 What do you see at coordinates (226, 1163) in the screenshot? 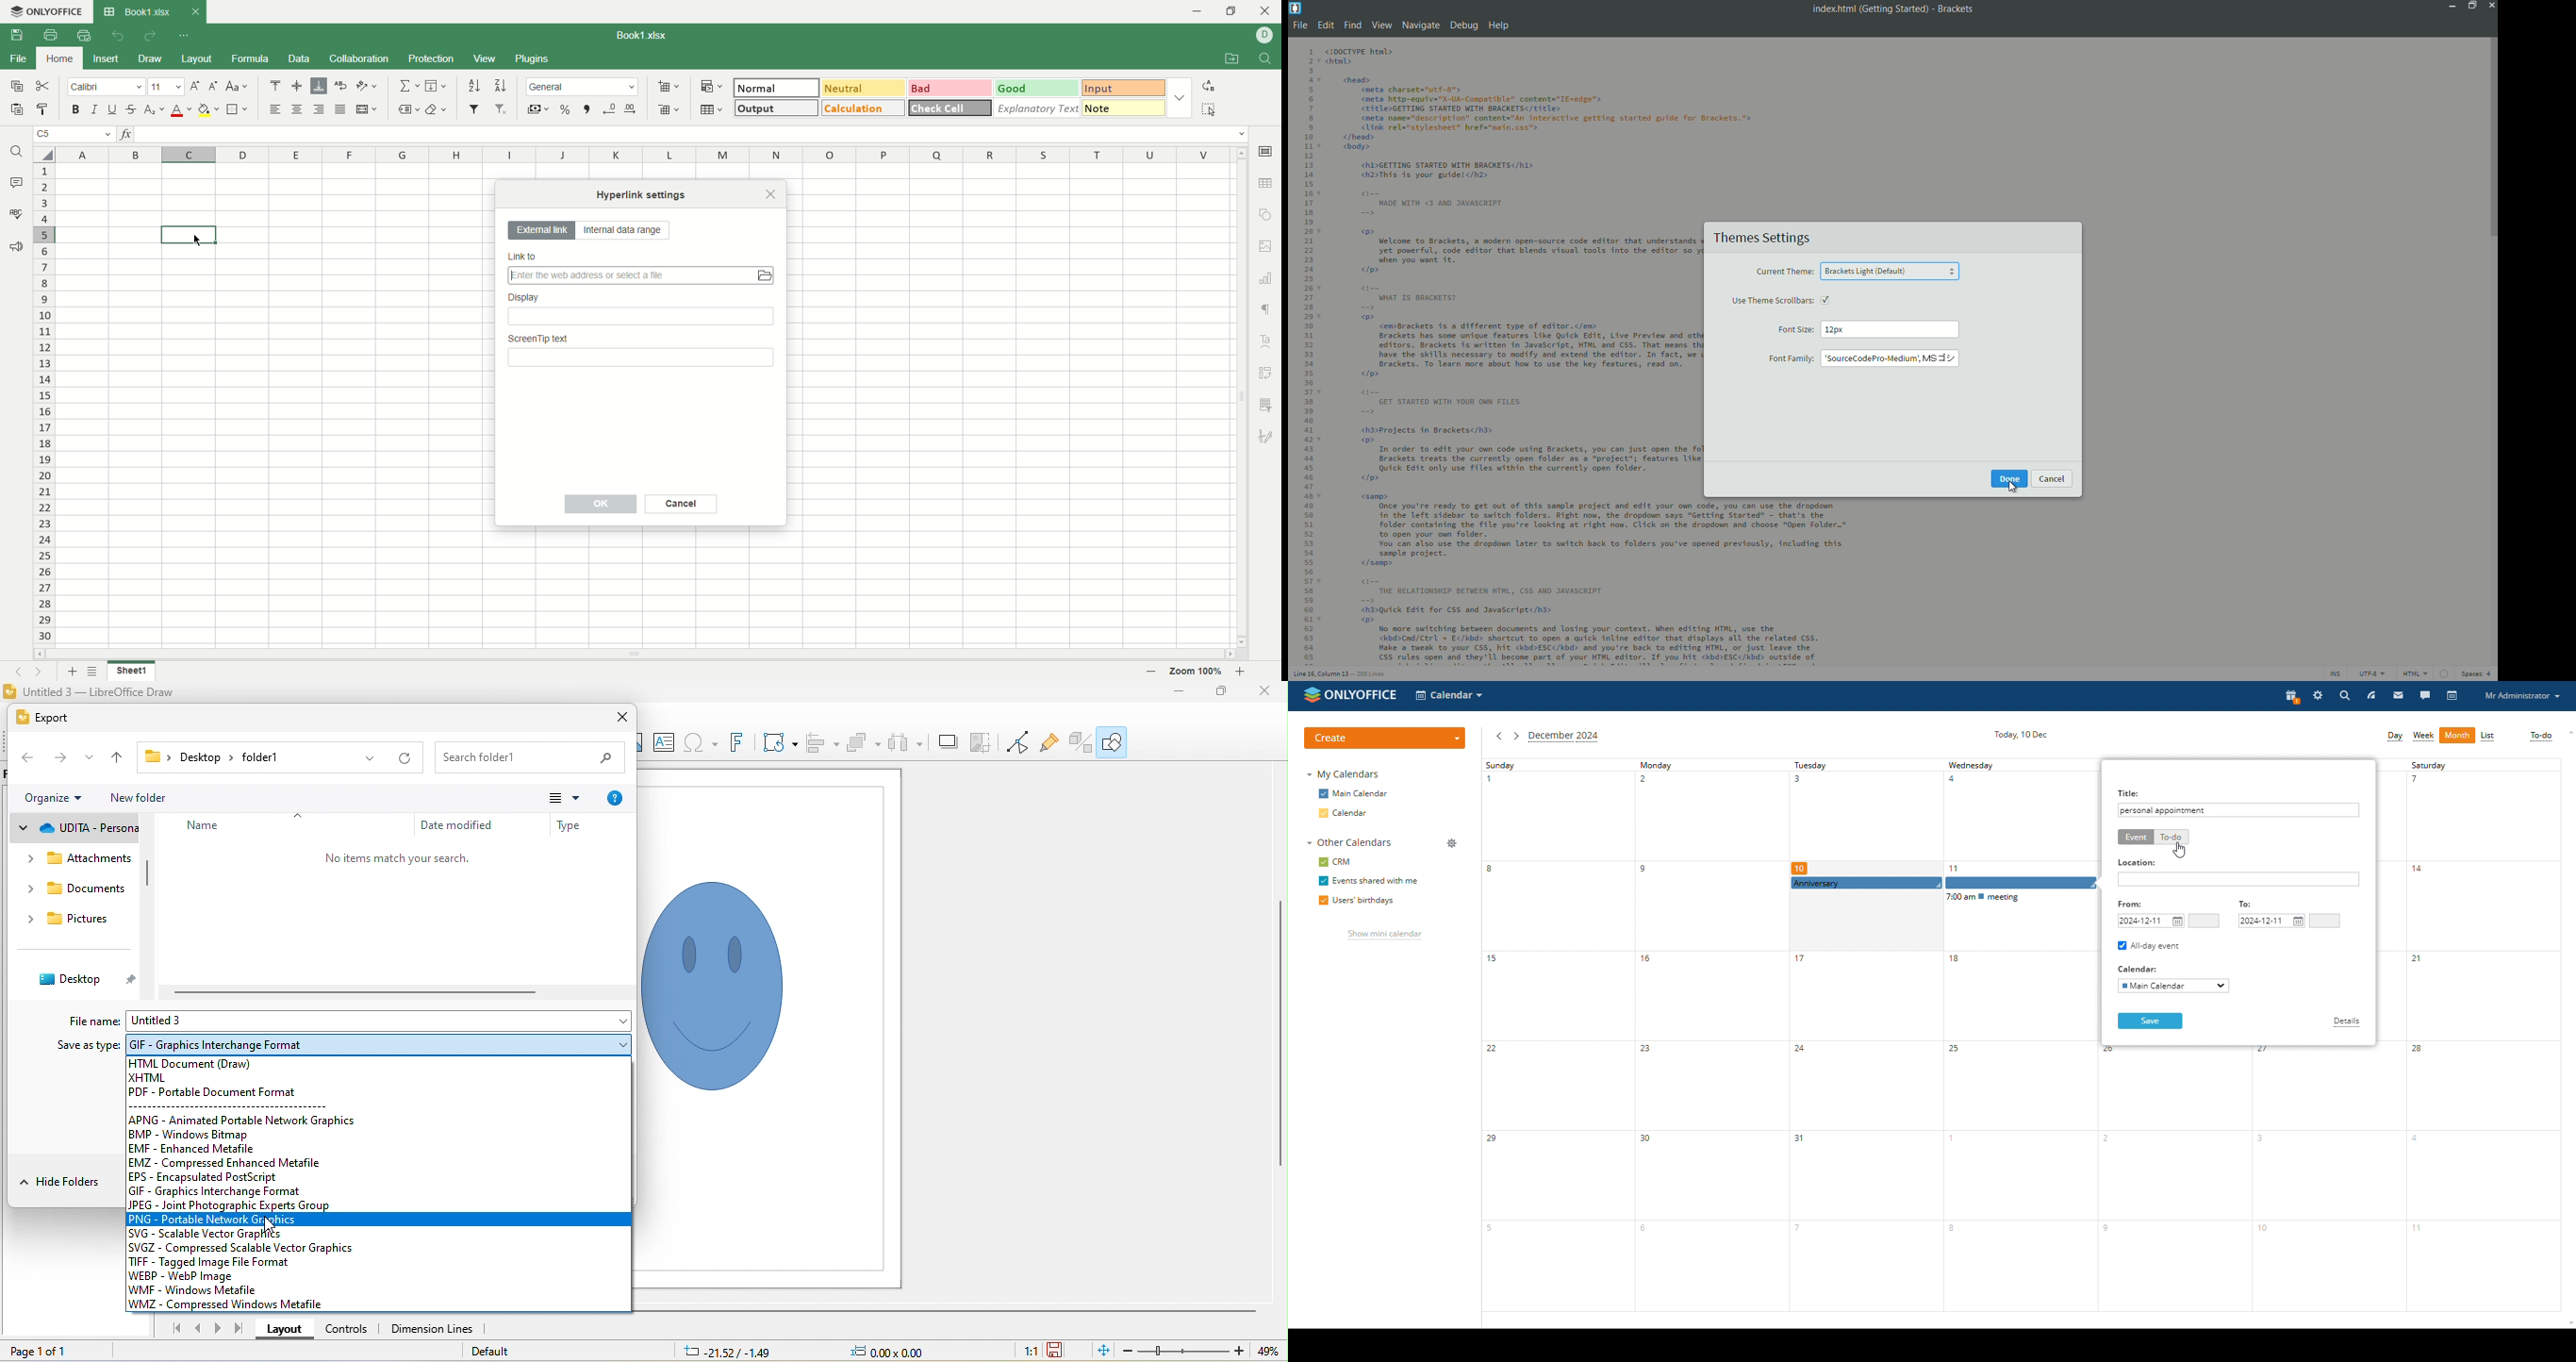
I see `EMZ-compressed enhanced metafile` at bounding box center [226, 1163].